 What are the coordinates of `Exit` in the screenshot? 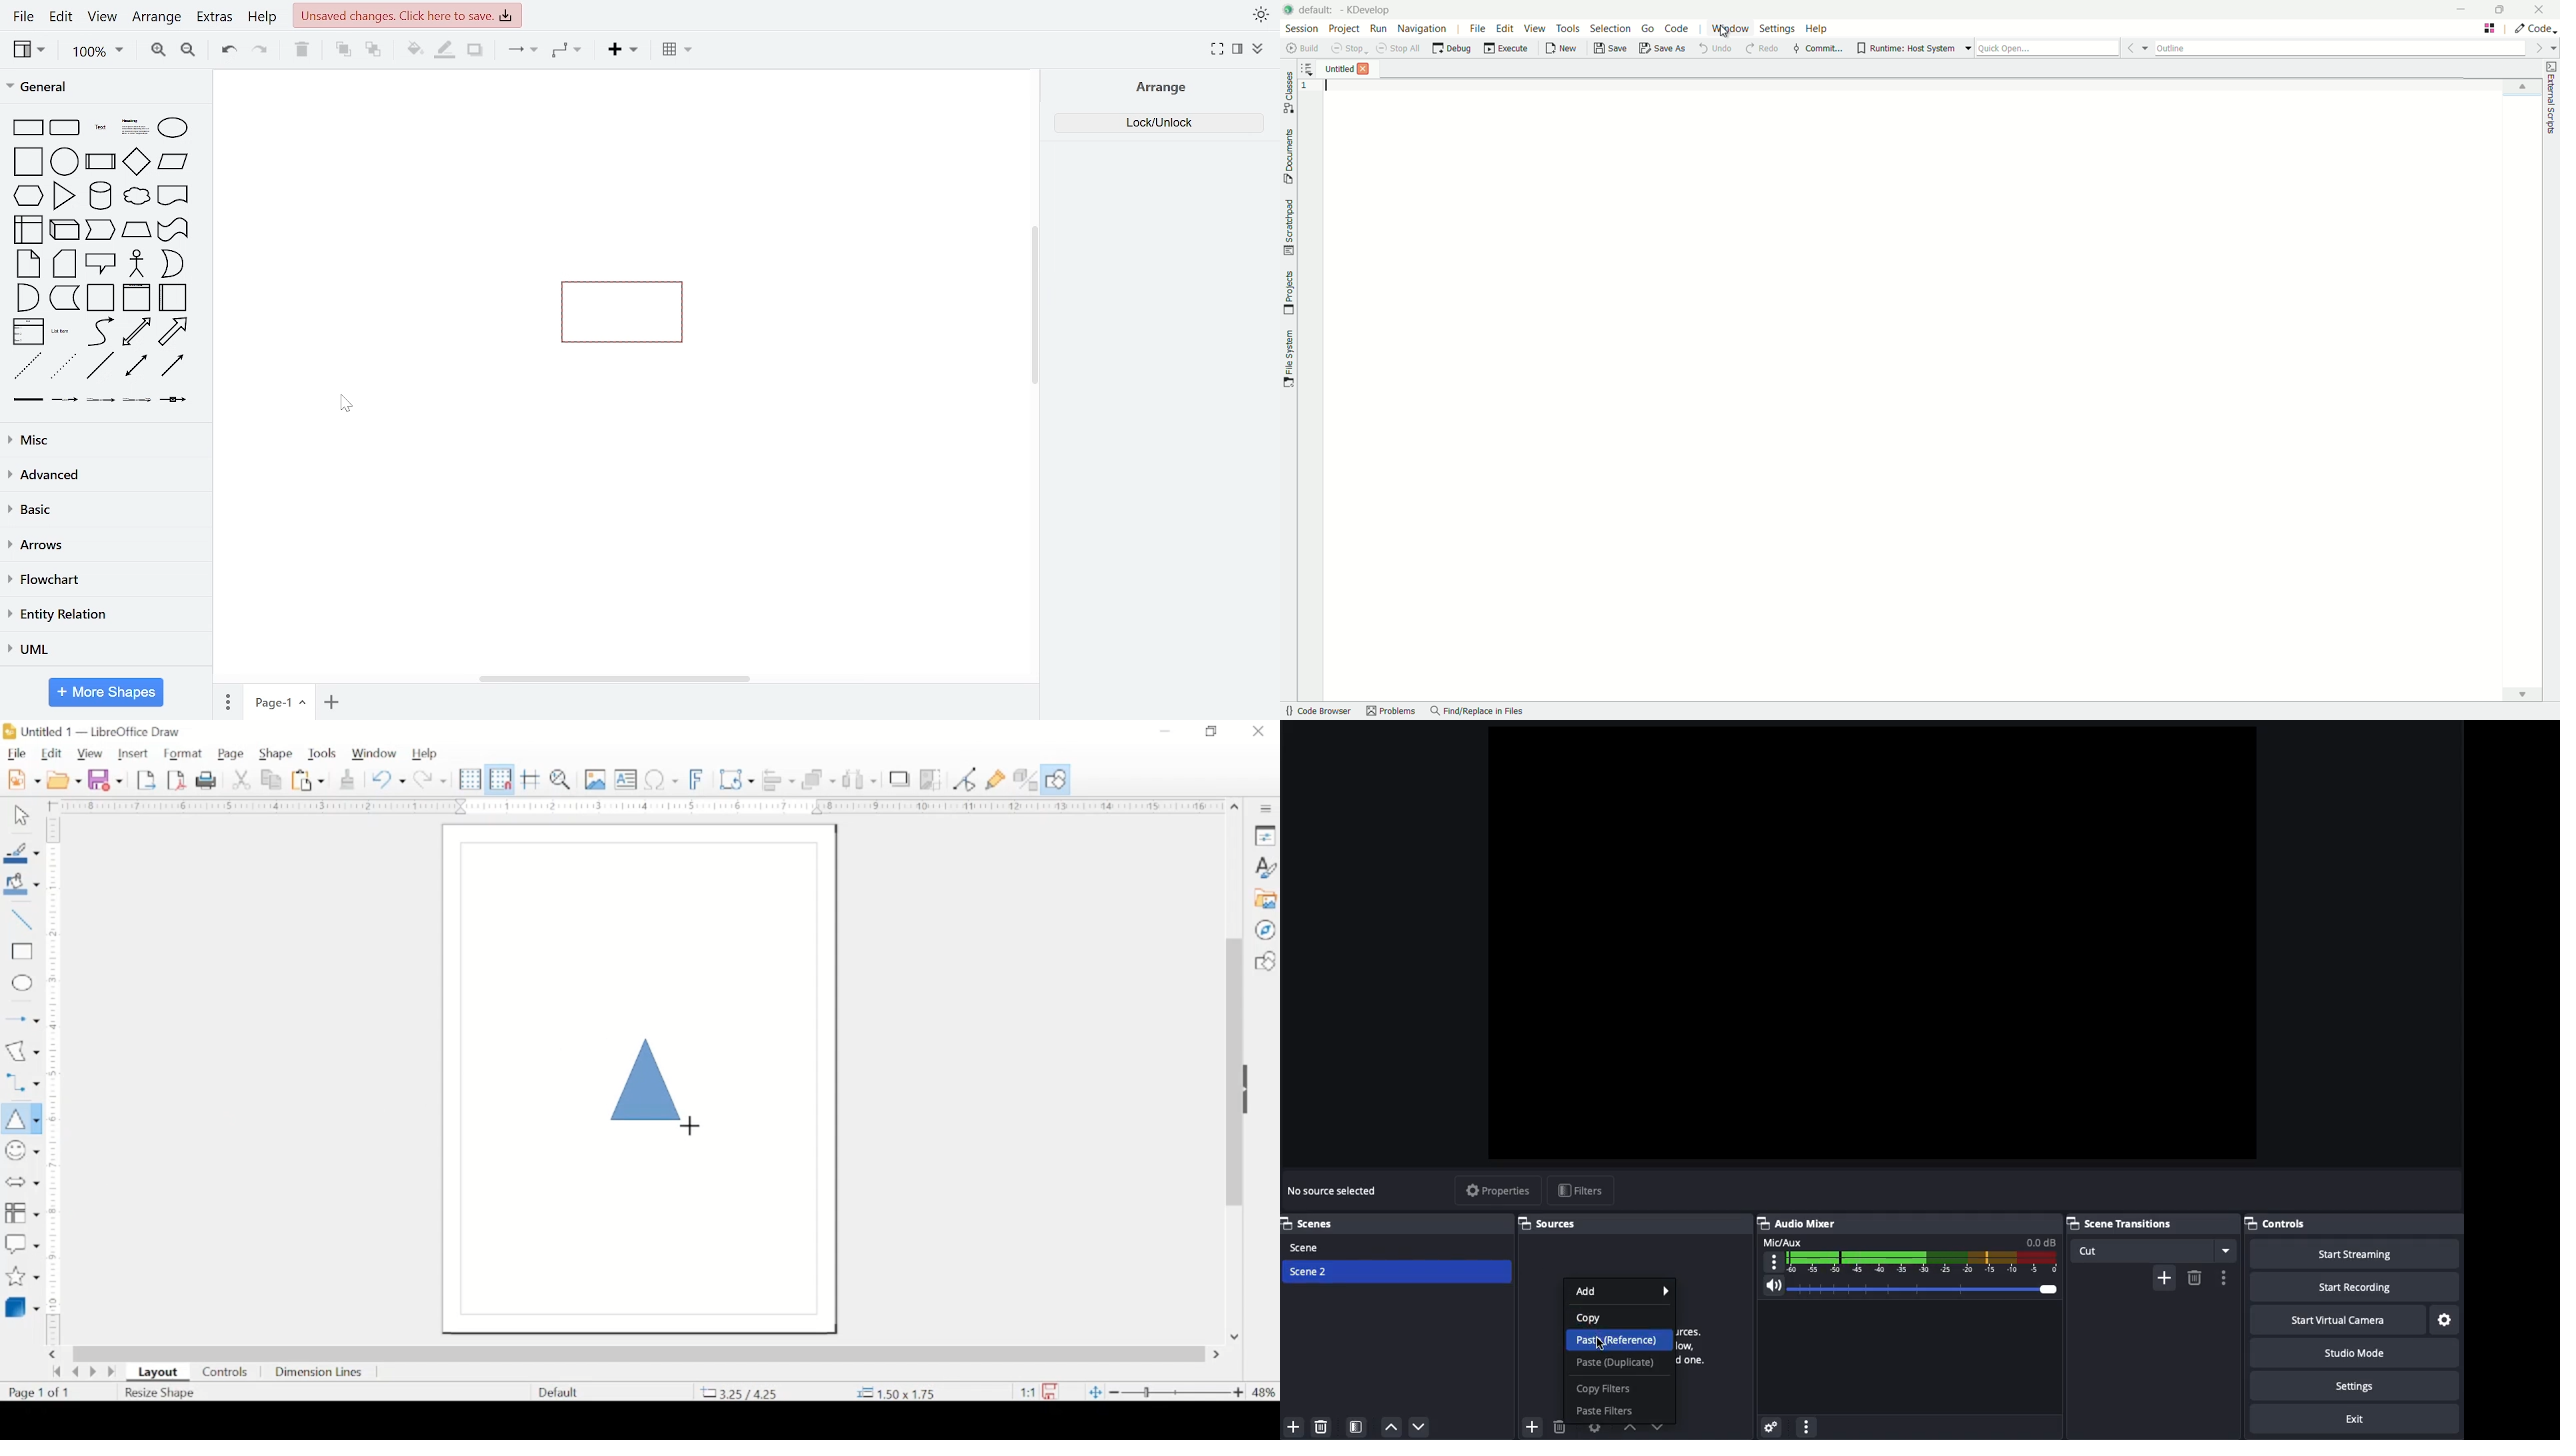 It's located at (2356, 1417).